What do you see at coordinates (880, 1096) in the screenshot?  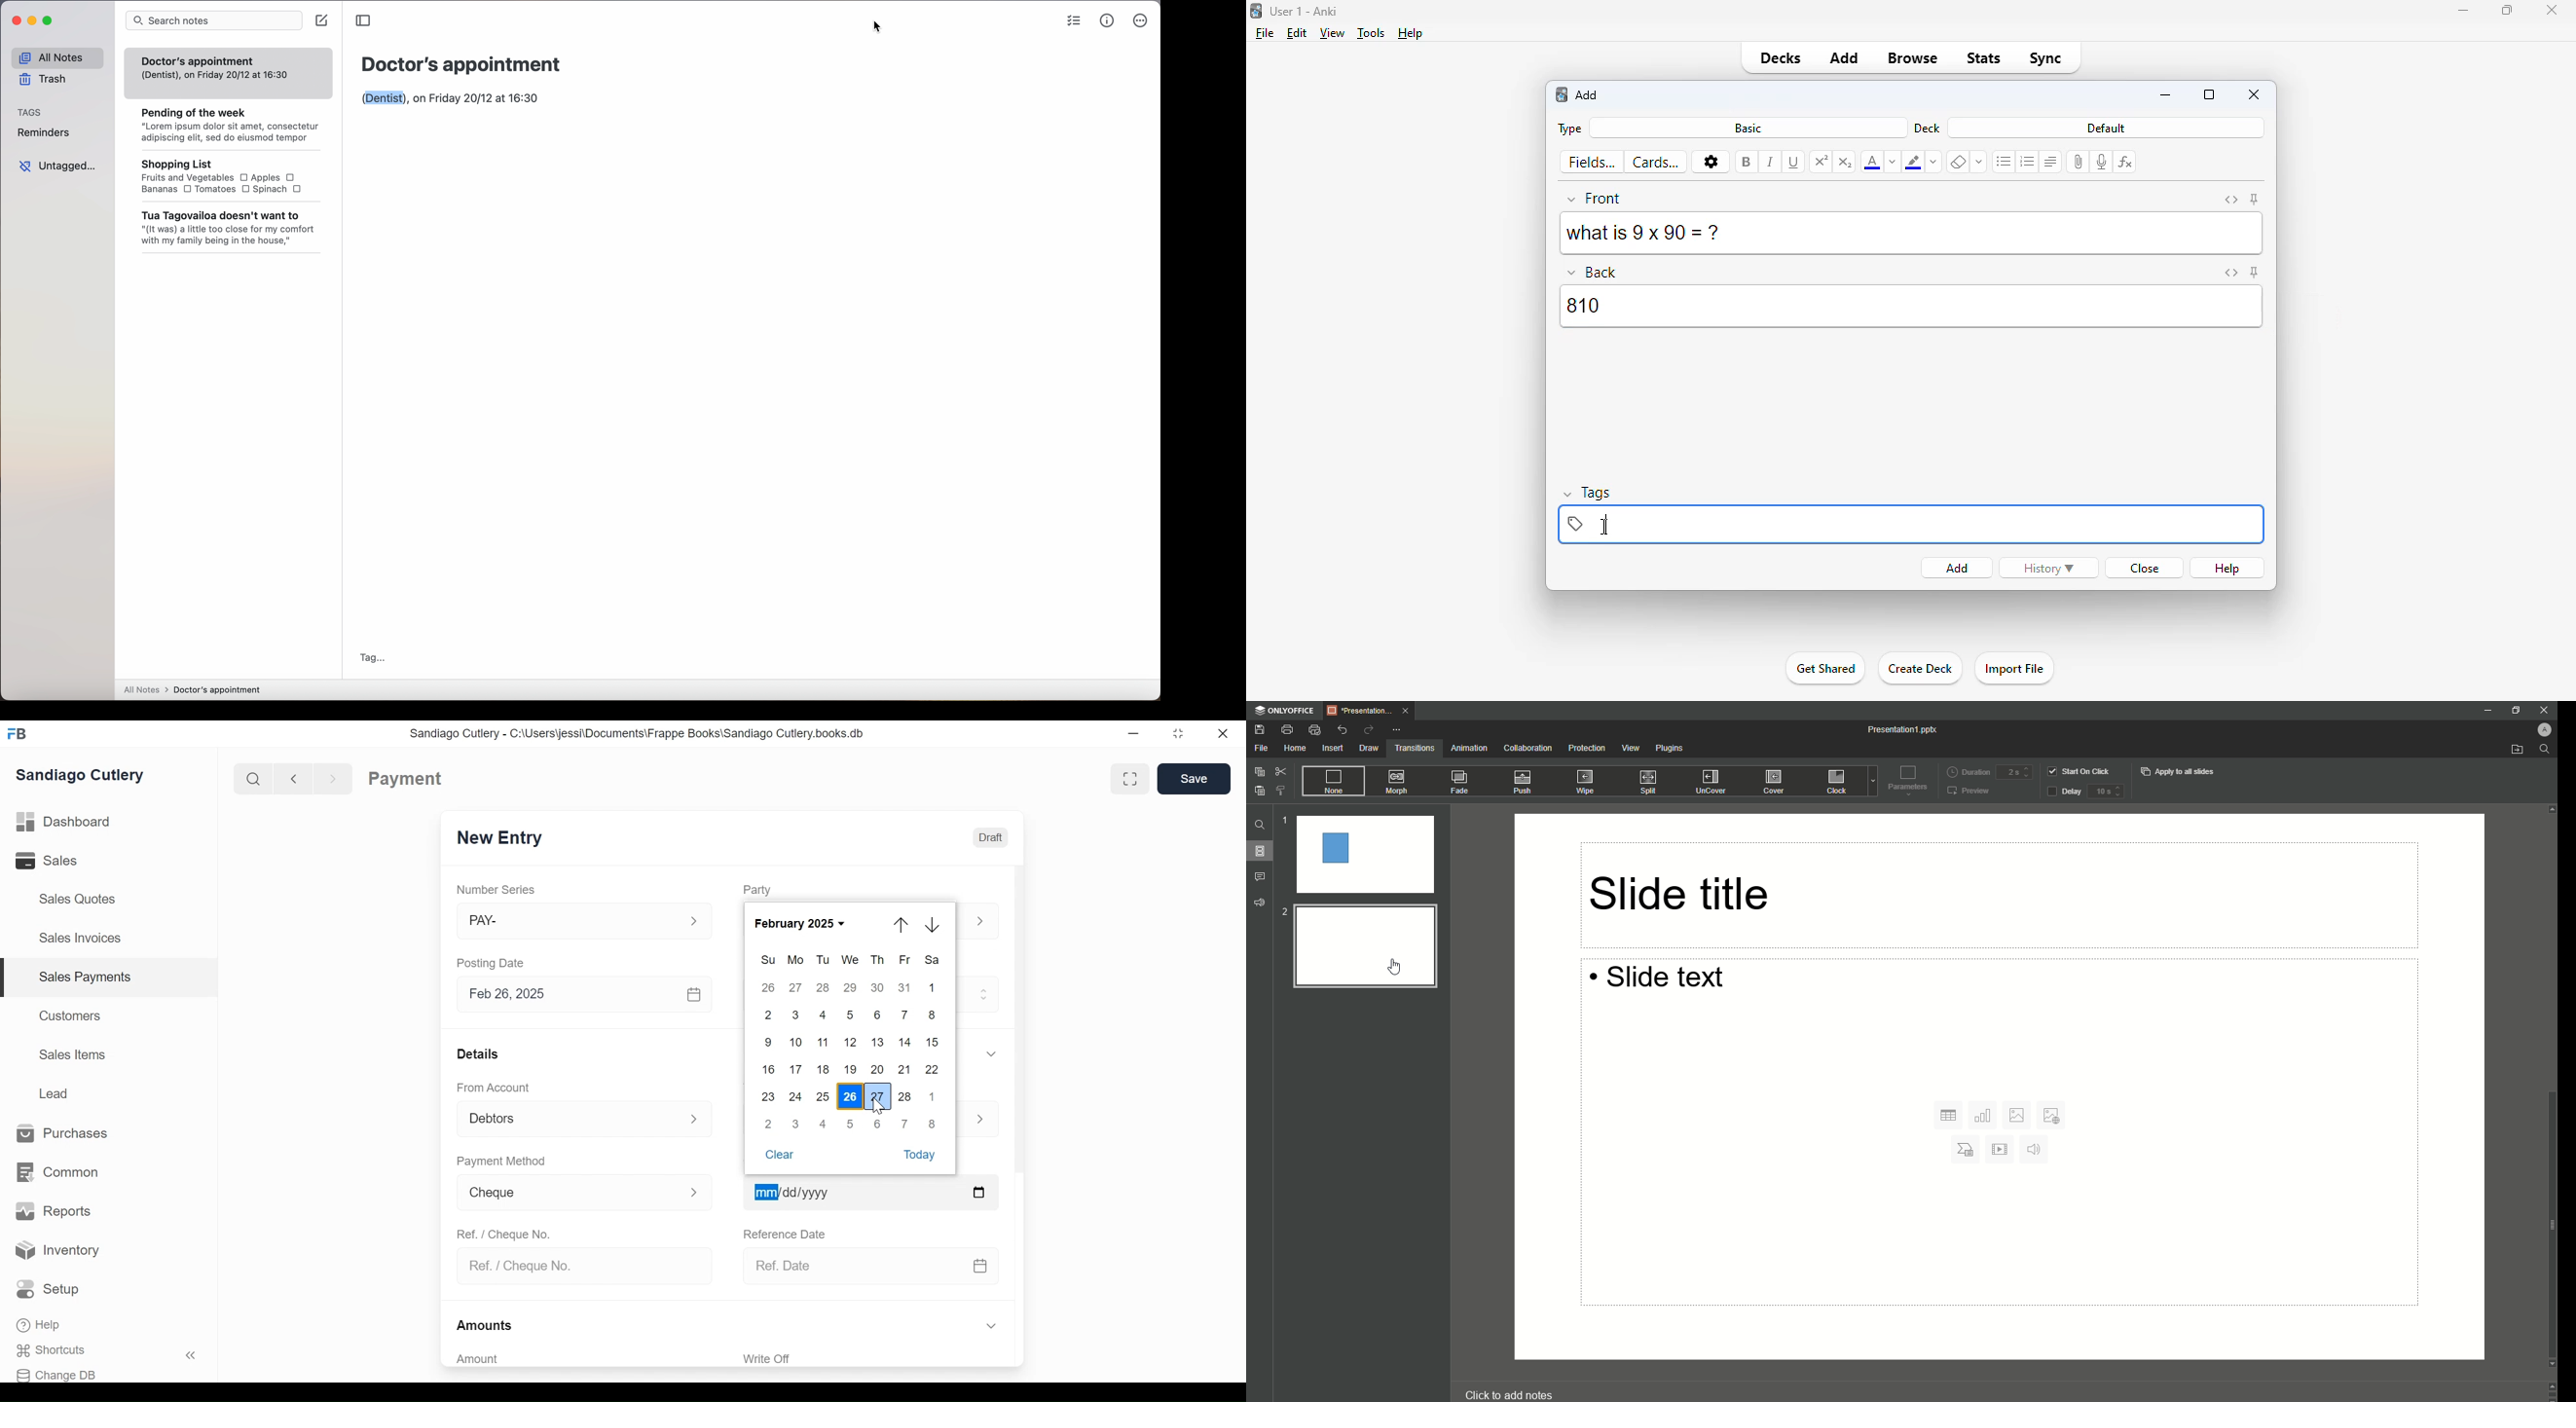 I see `27` at bounding box center [880, 1096].